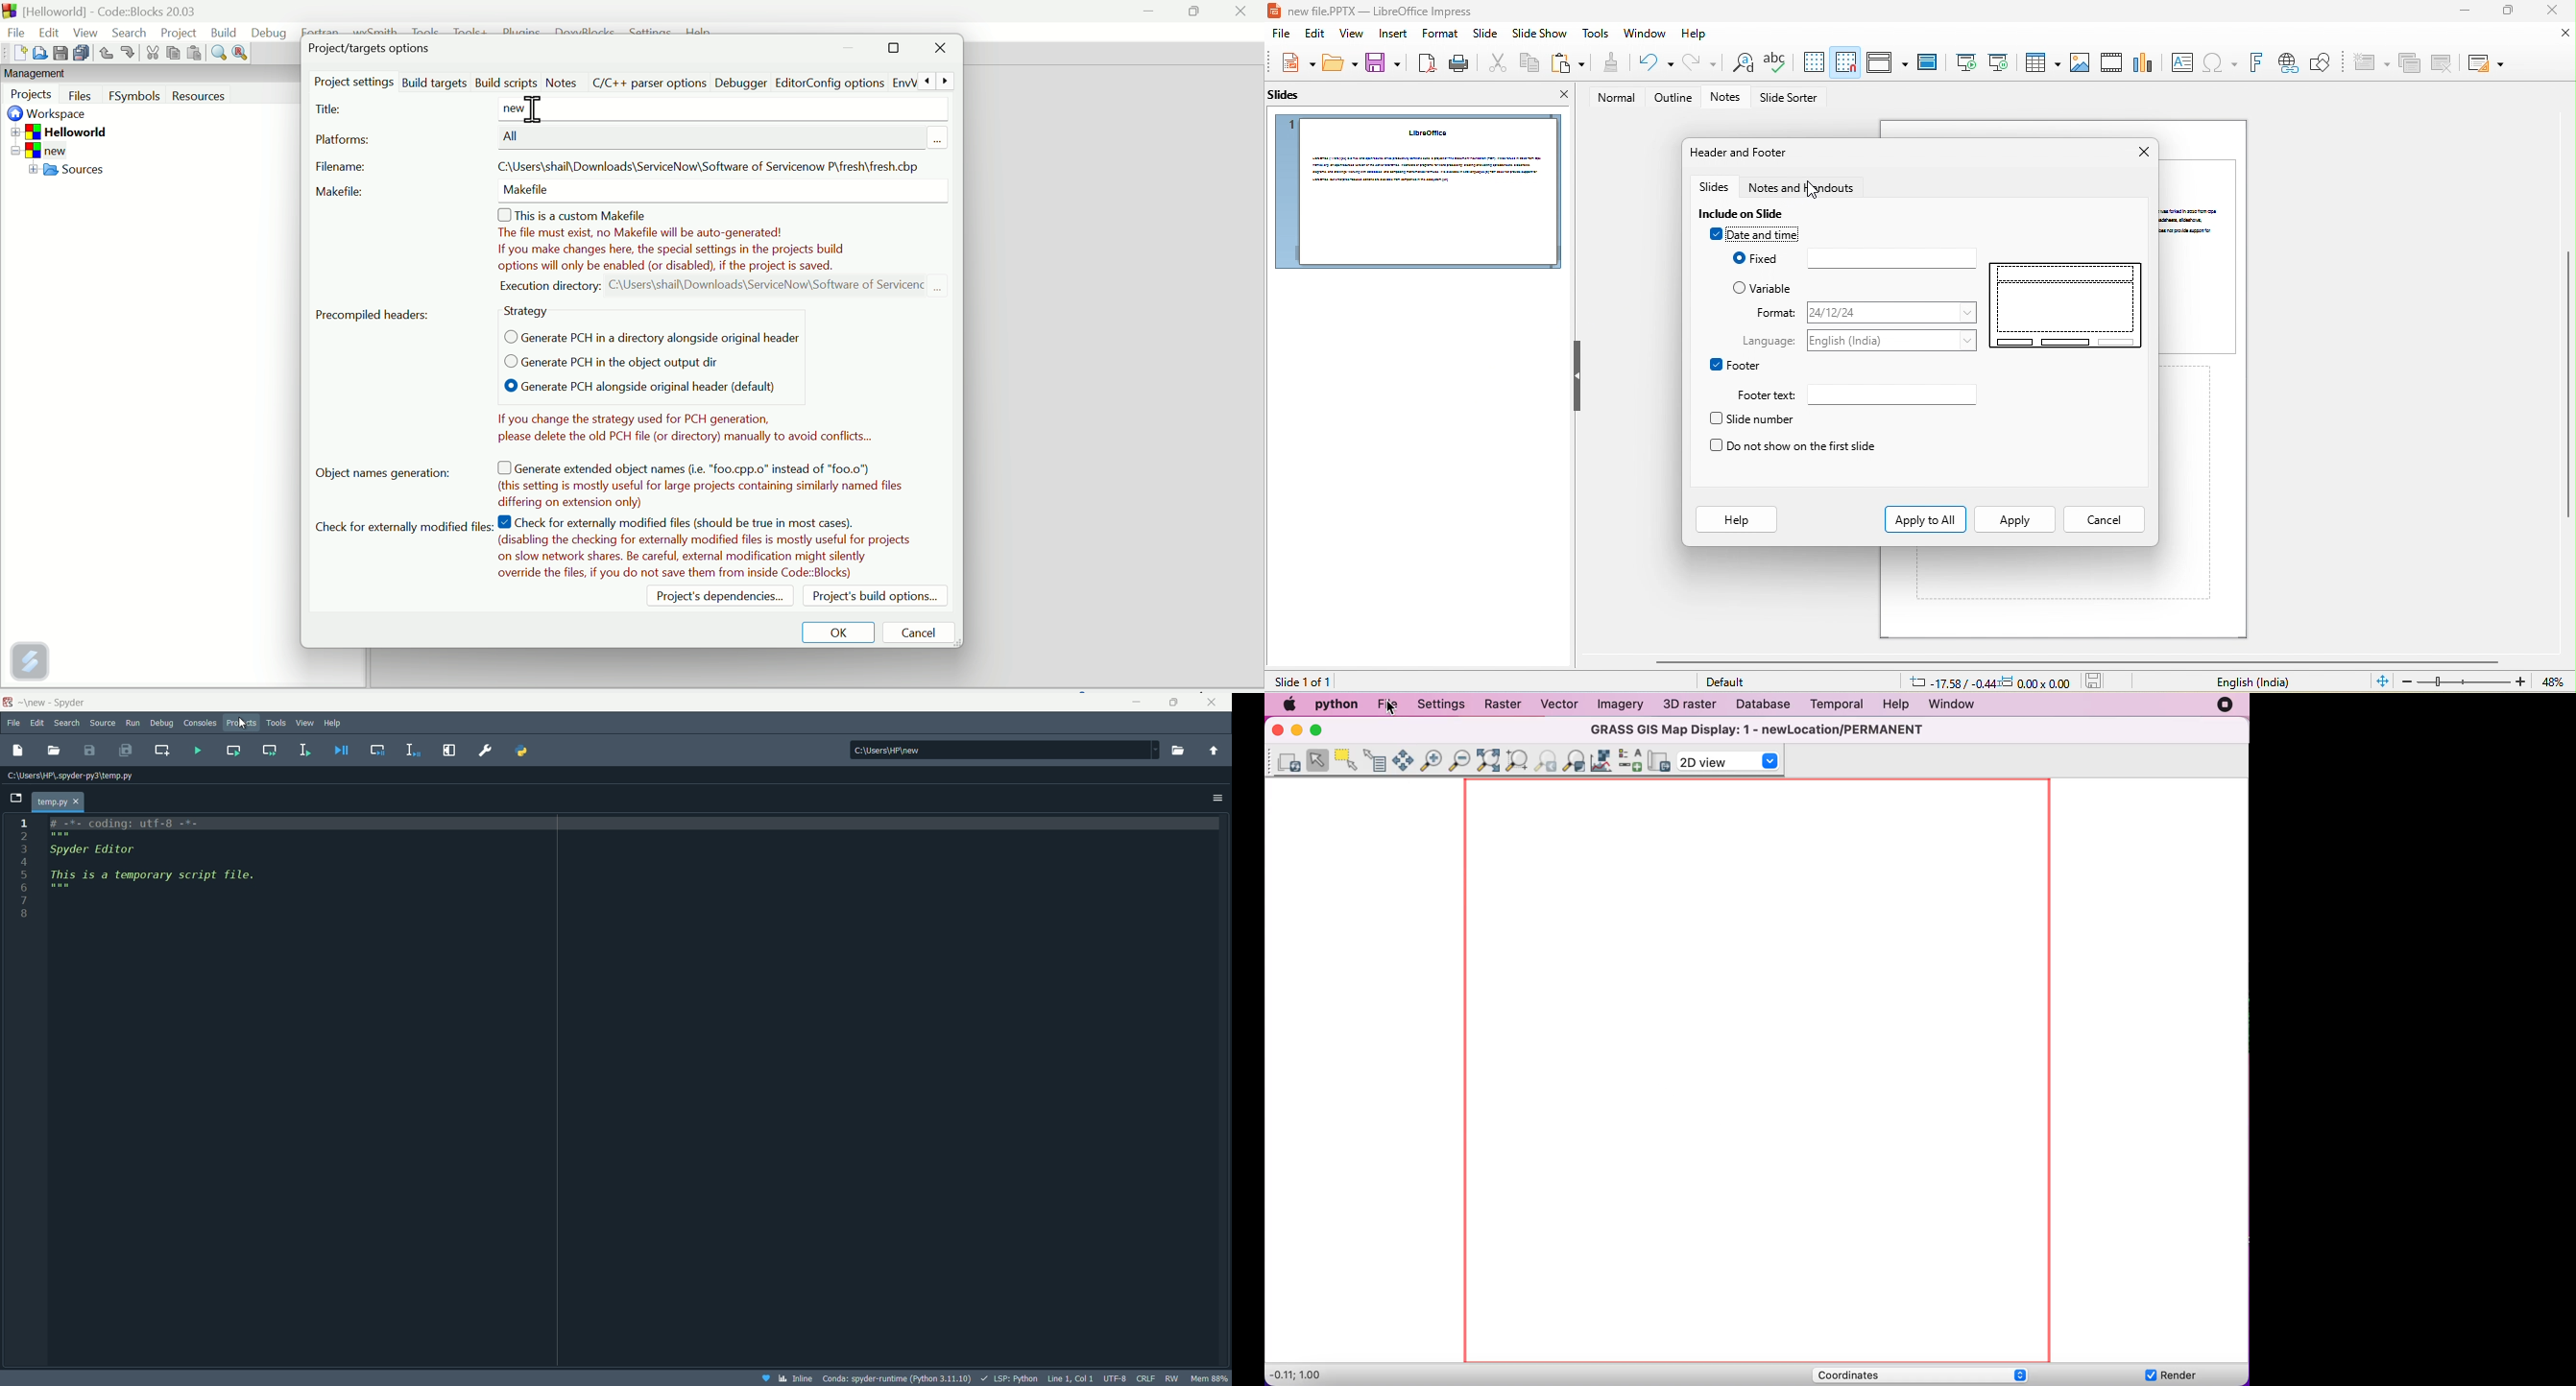  Describe the element at coordinates (172, 53) in the screenshot. I see `Copy` at that location.